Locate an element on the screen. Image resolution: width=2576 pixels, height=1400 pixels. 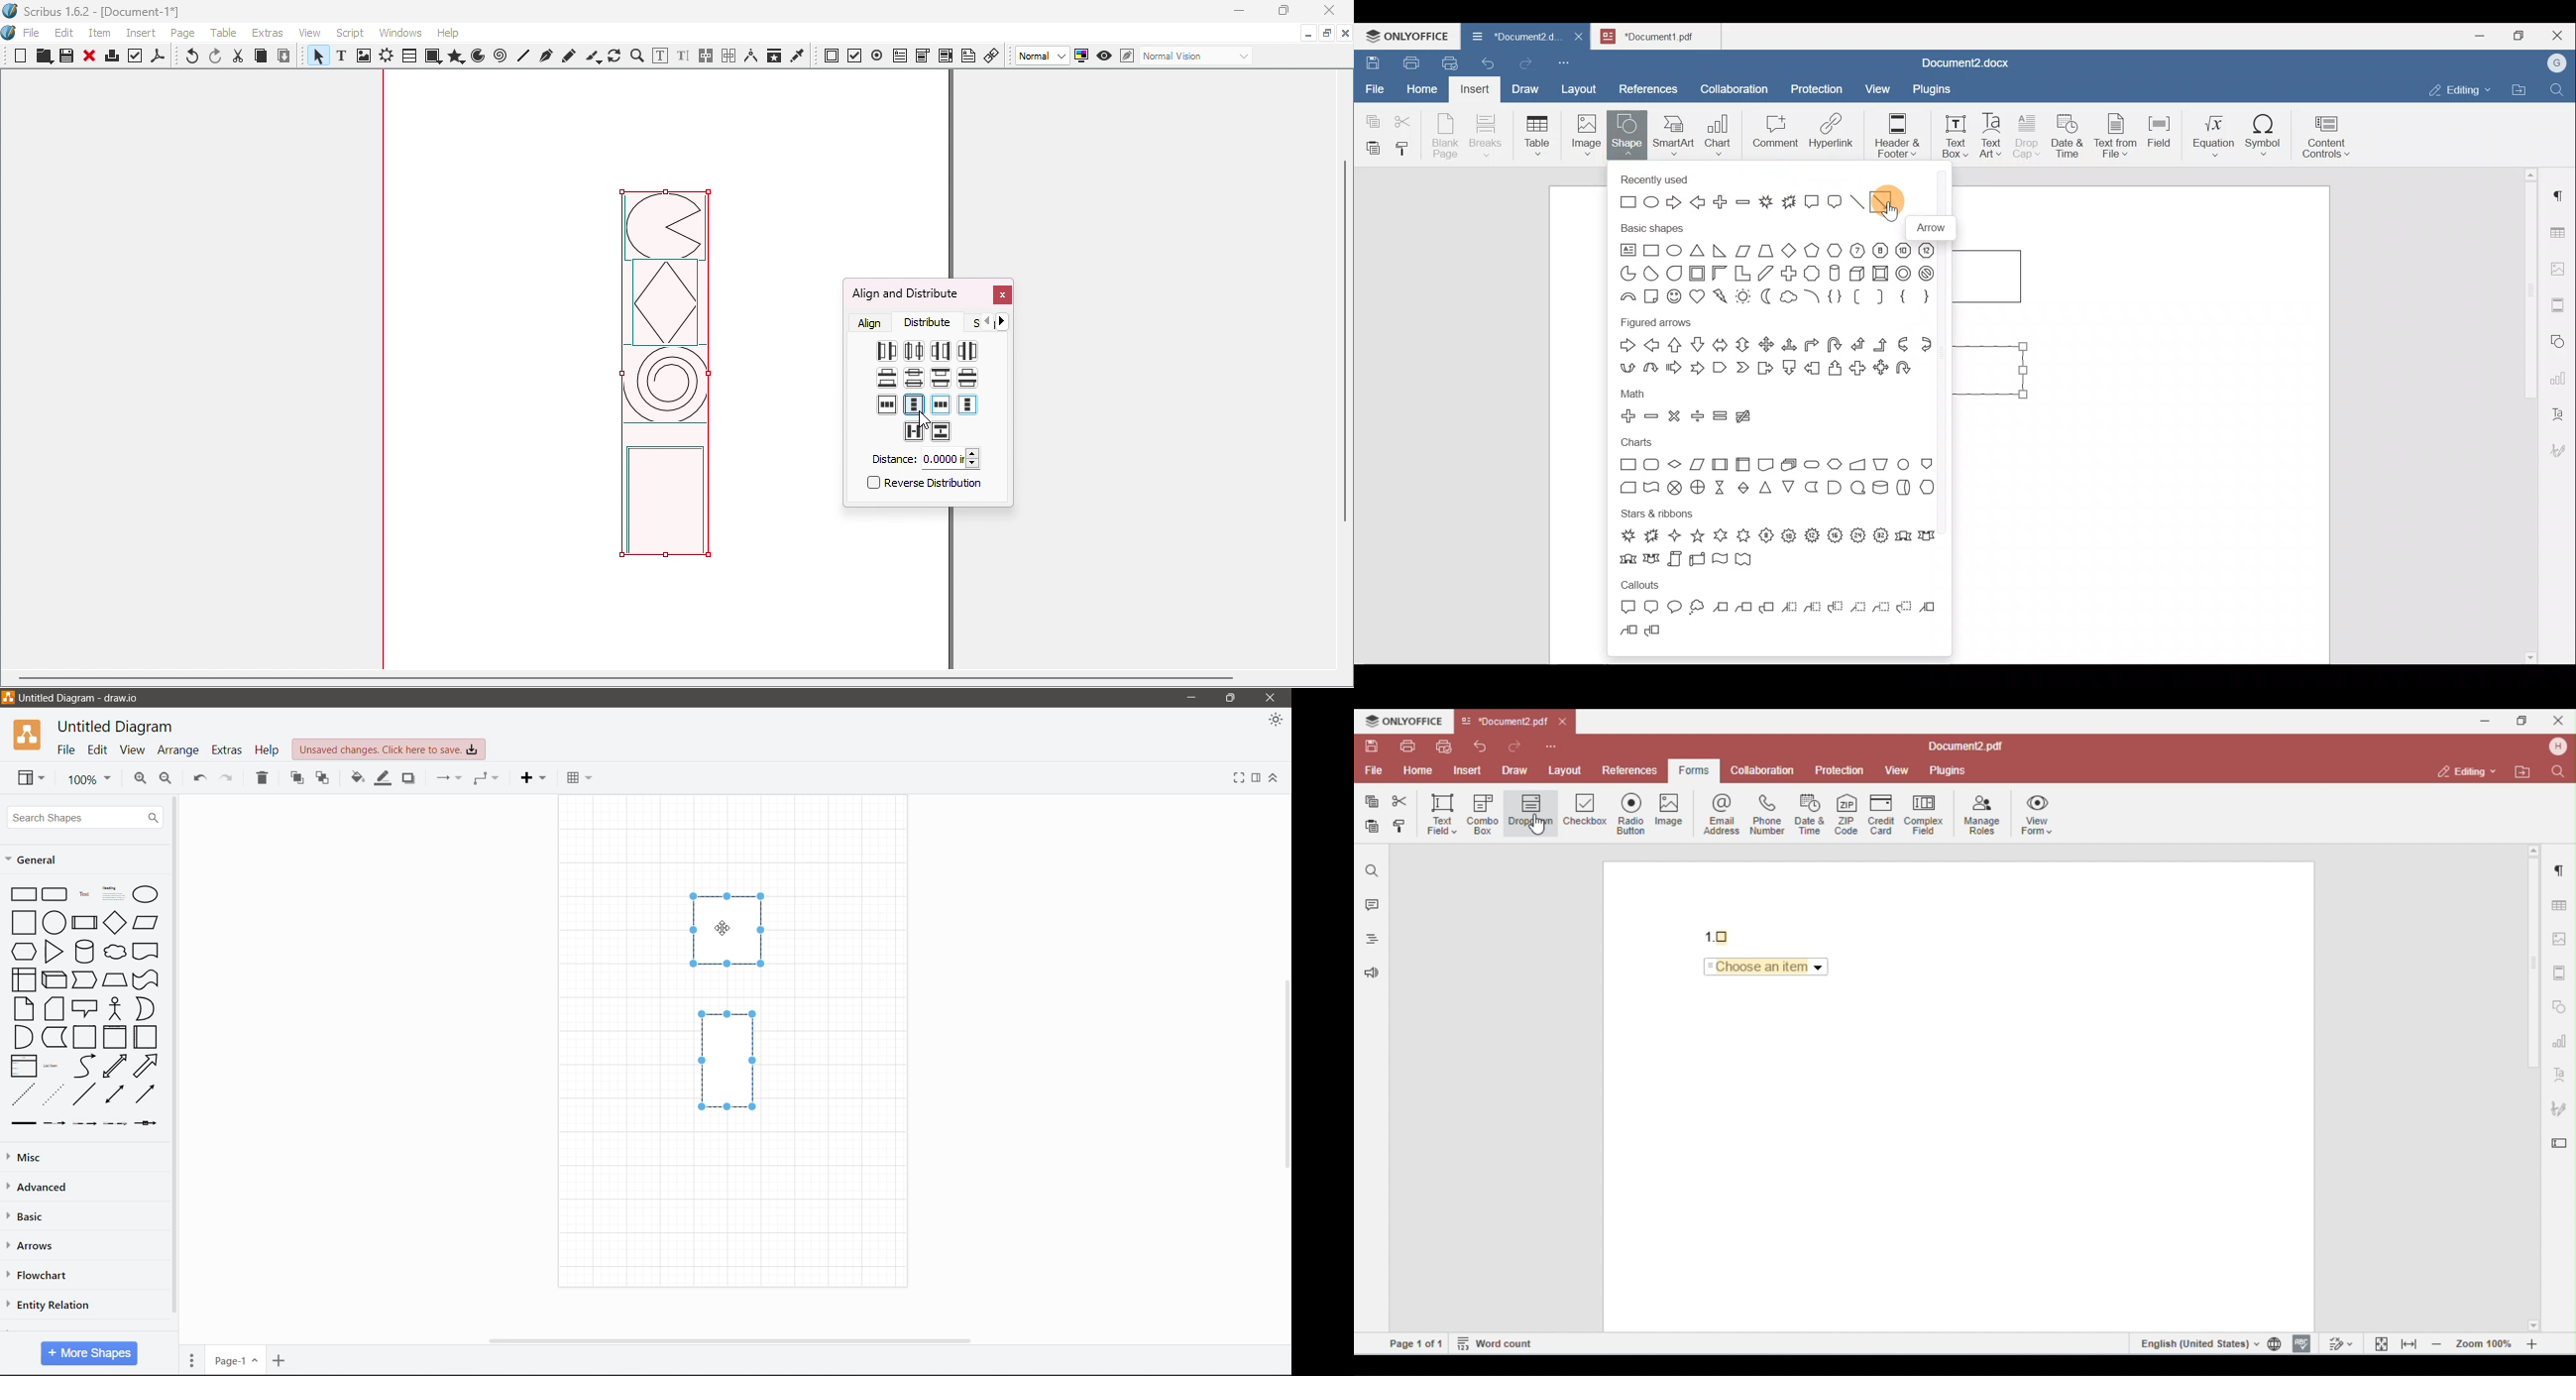
Field is located at coordinates (2160, 129).